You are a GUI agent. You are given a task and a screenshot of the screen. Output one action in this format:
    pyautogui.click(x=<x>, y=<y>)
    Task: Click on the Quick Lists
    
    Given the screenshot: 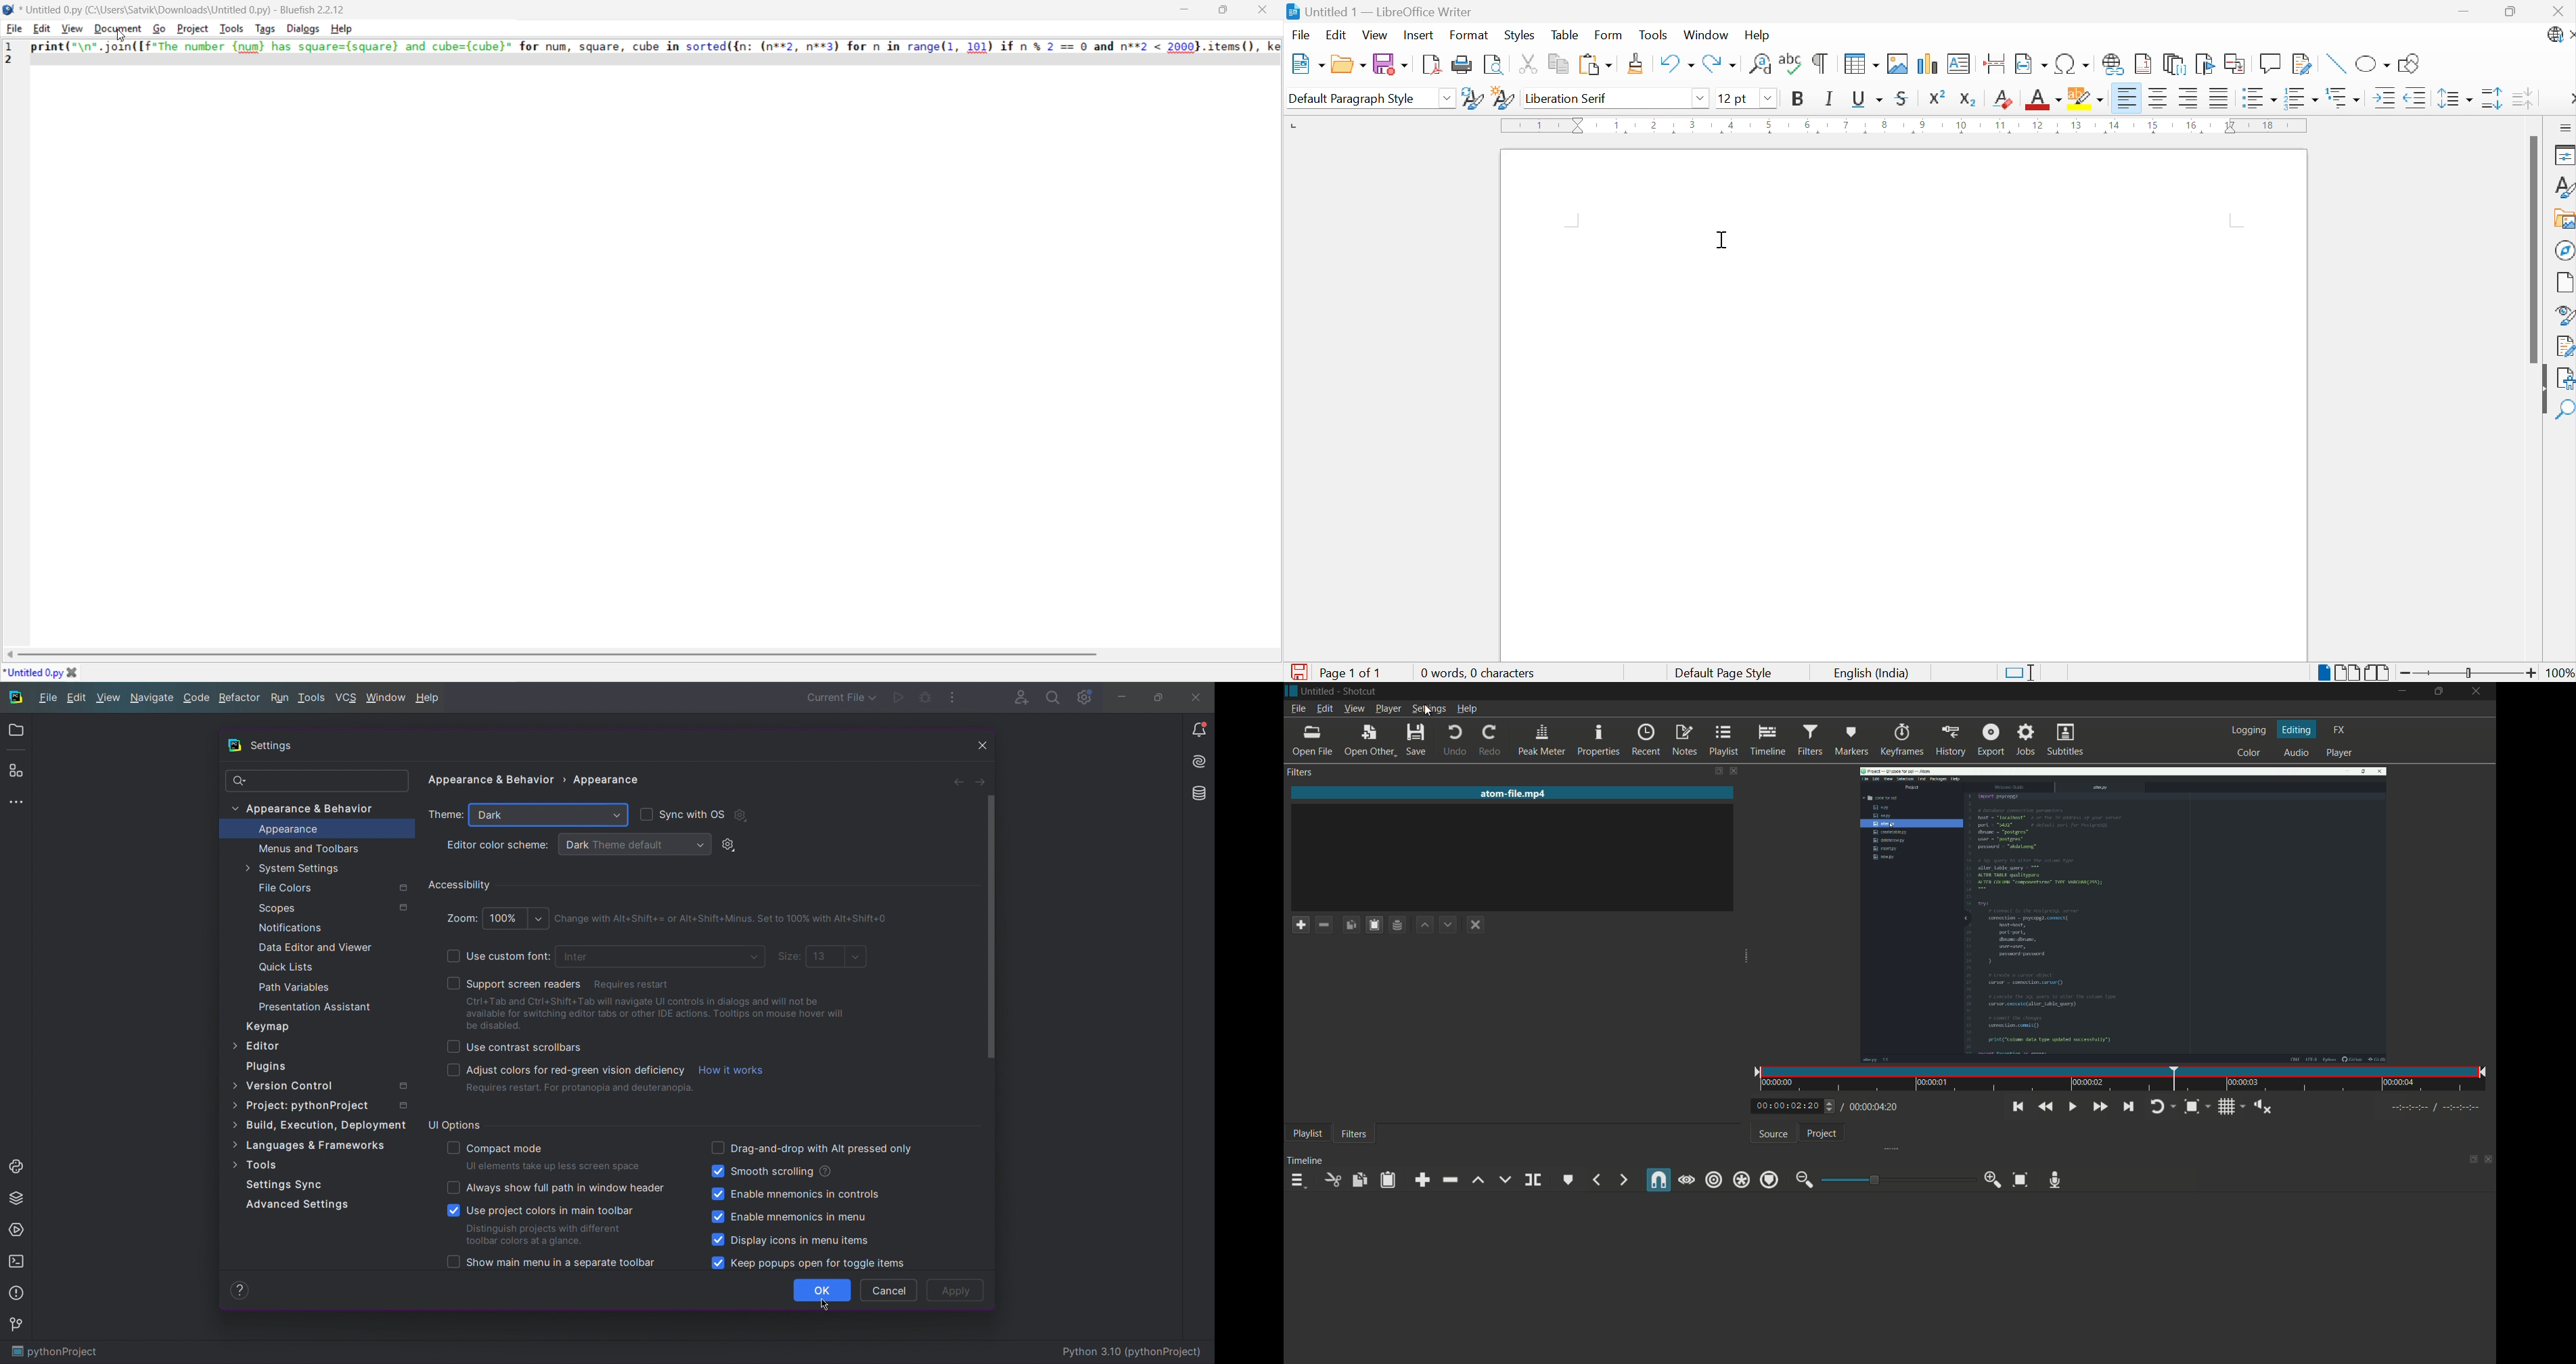 What is the action you would take?
    pyautogui.click(x=295, y=969)
    